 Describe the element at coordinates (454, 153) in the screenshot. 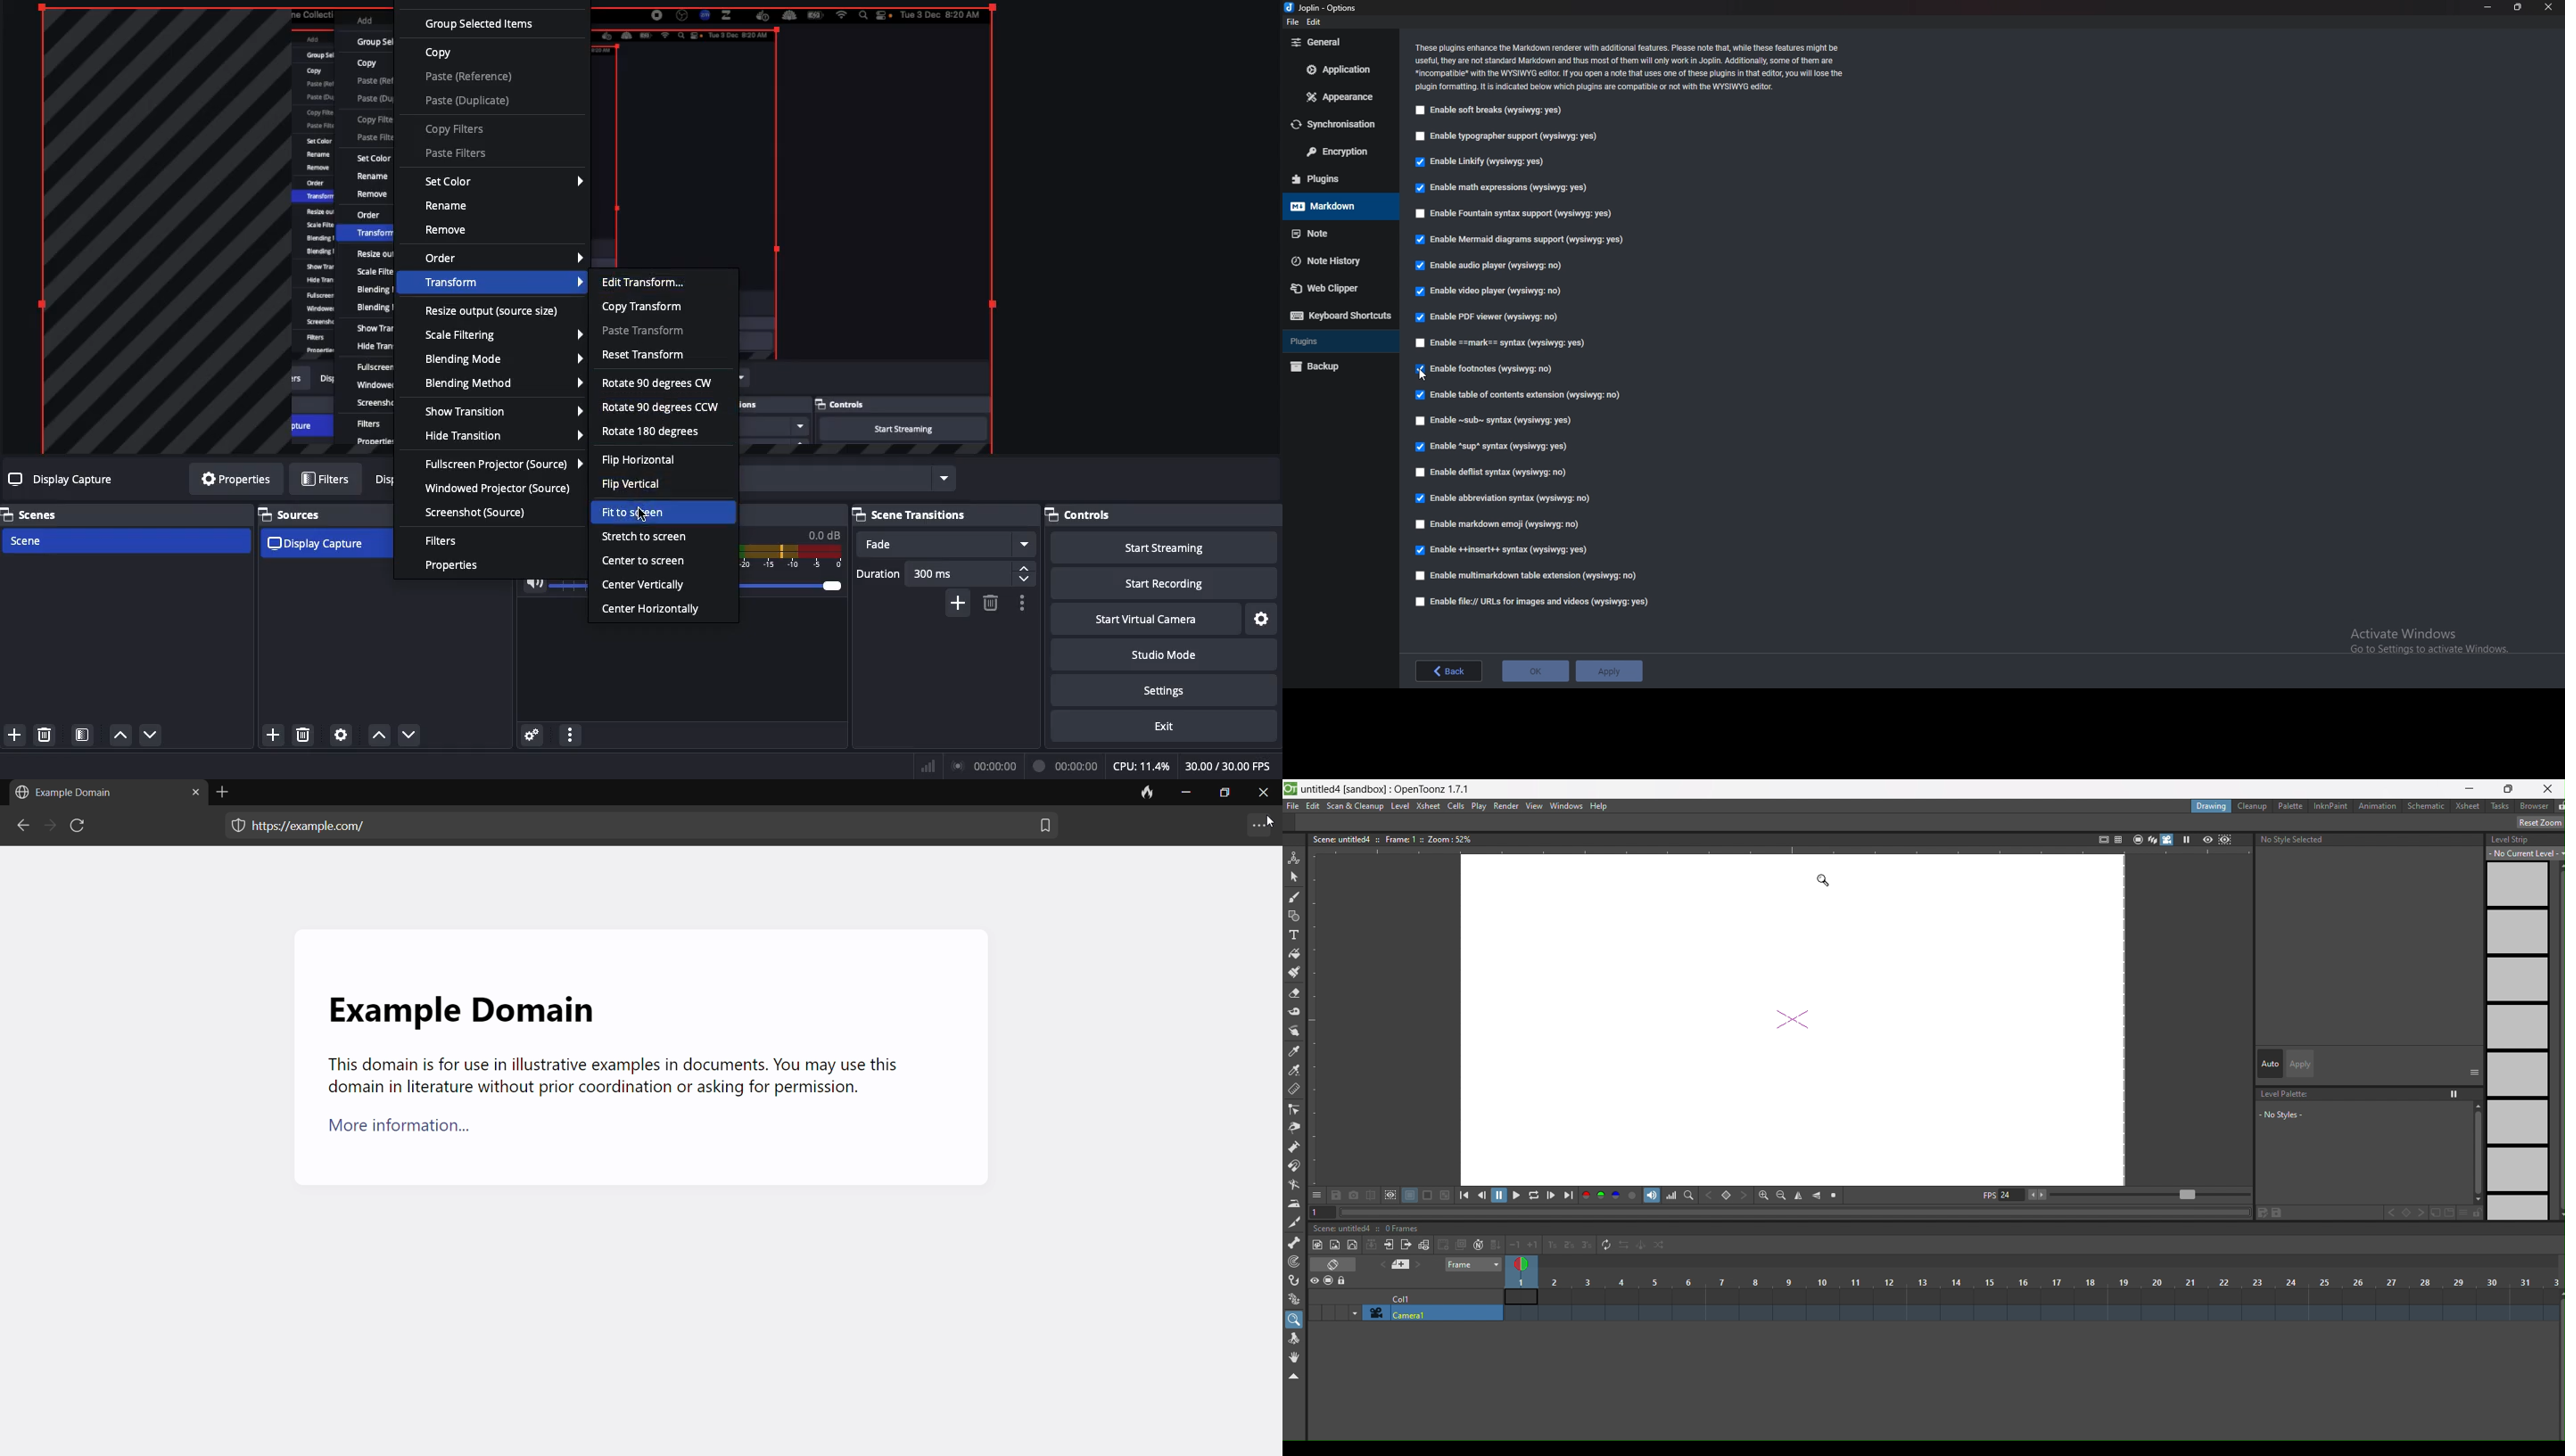

I see `Paste filters` at that location.